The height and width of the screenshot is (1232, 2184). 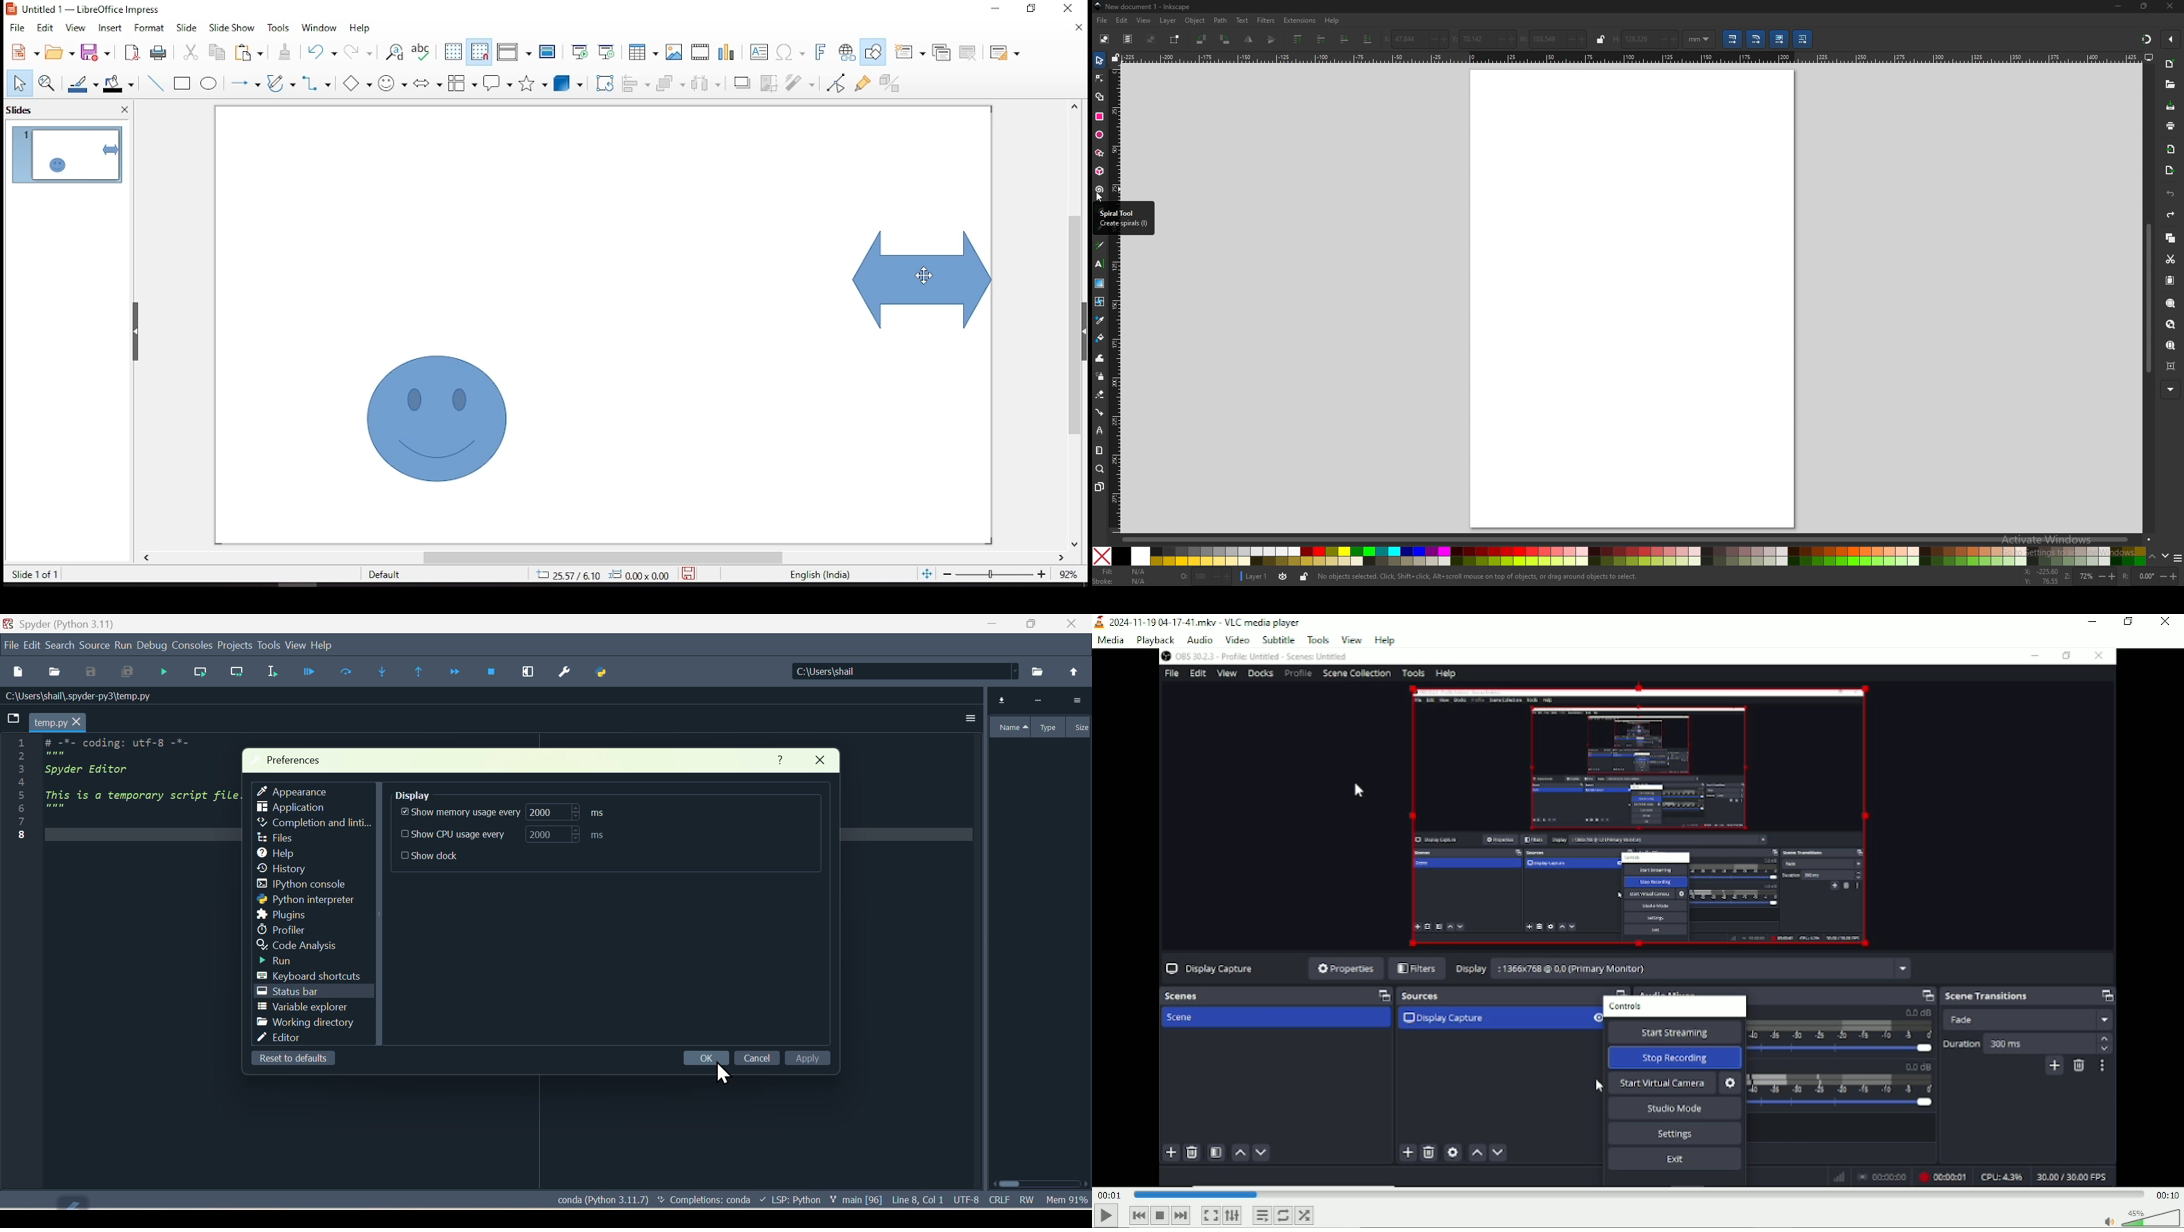 I want to click on distribute, so click(x=703, y=82).